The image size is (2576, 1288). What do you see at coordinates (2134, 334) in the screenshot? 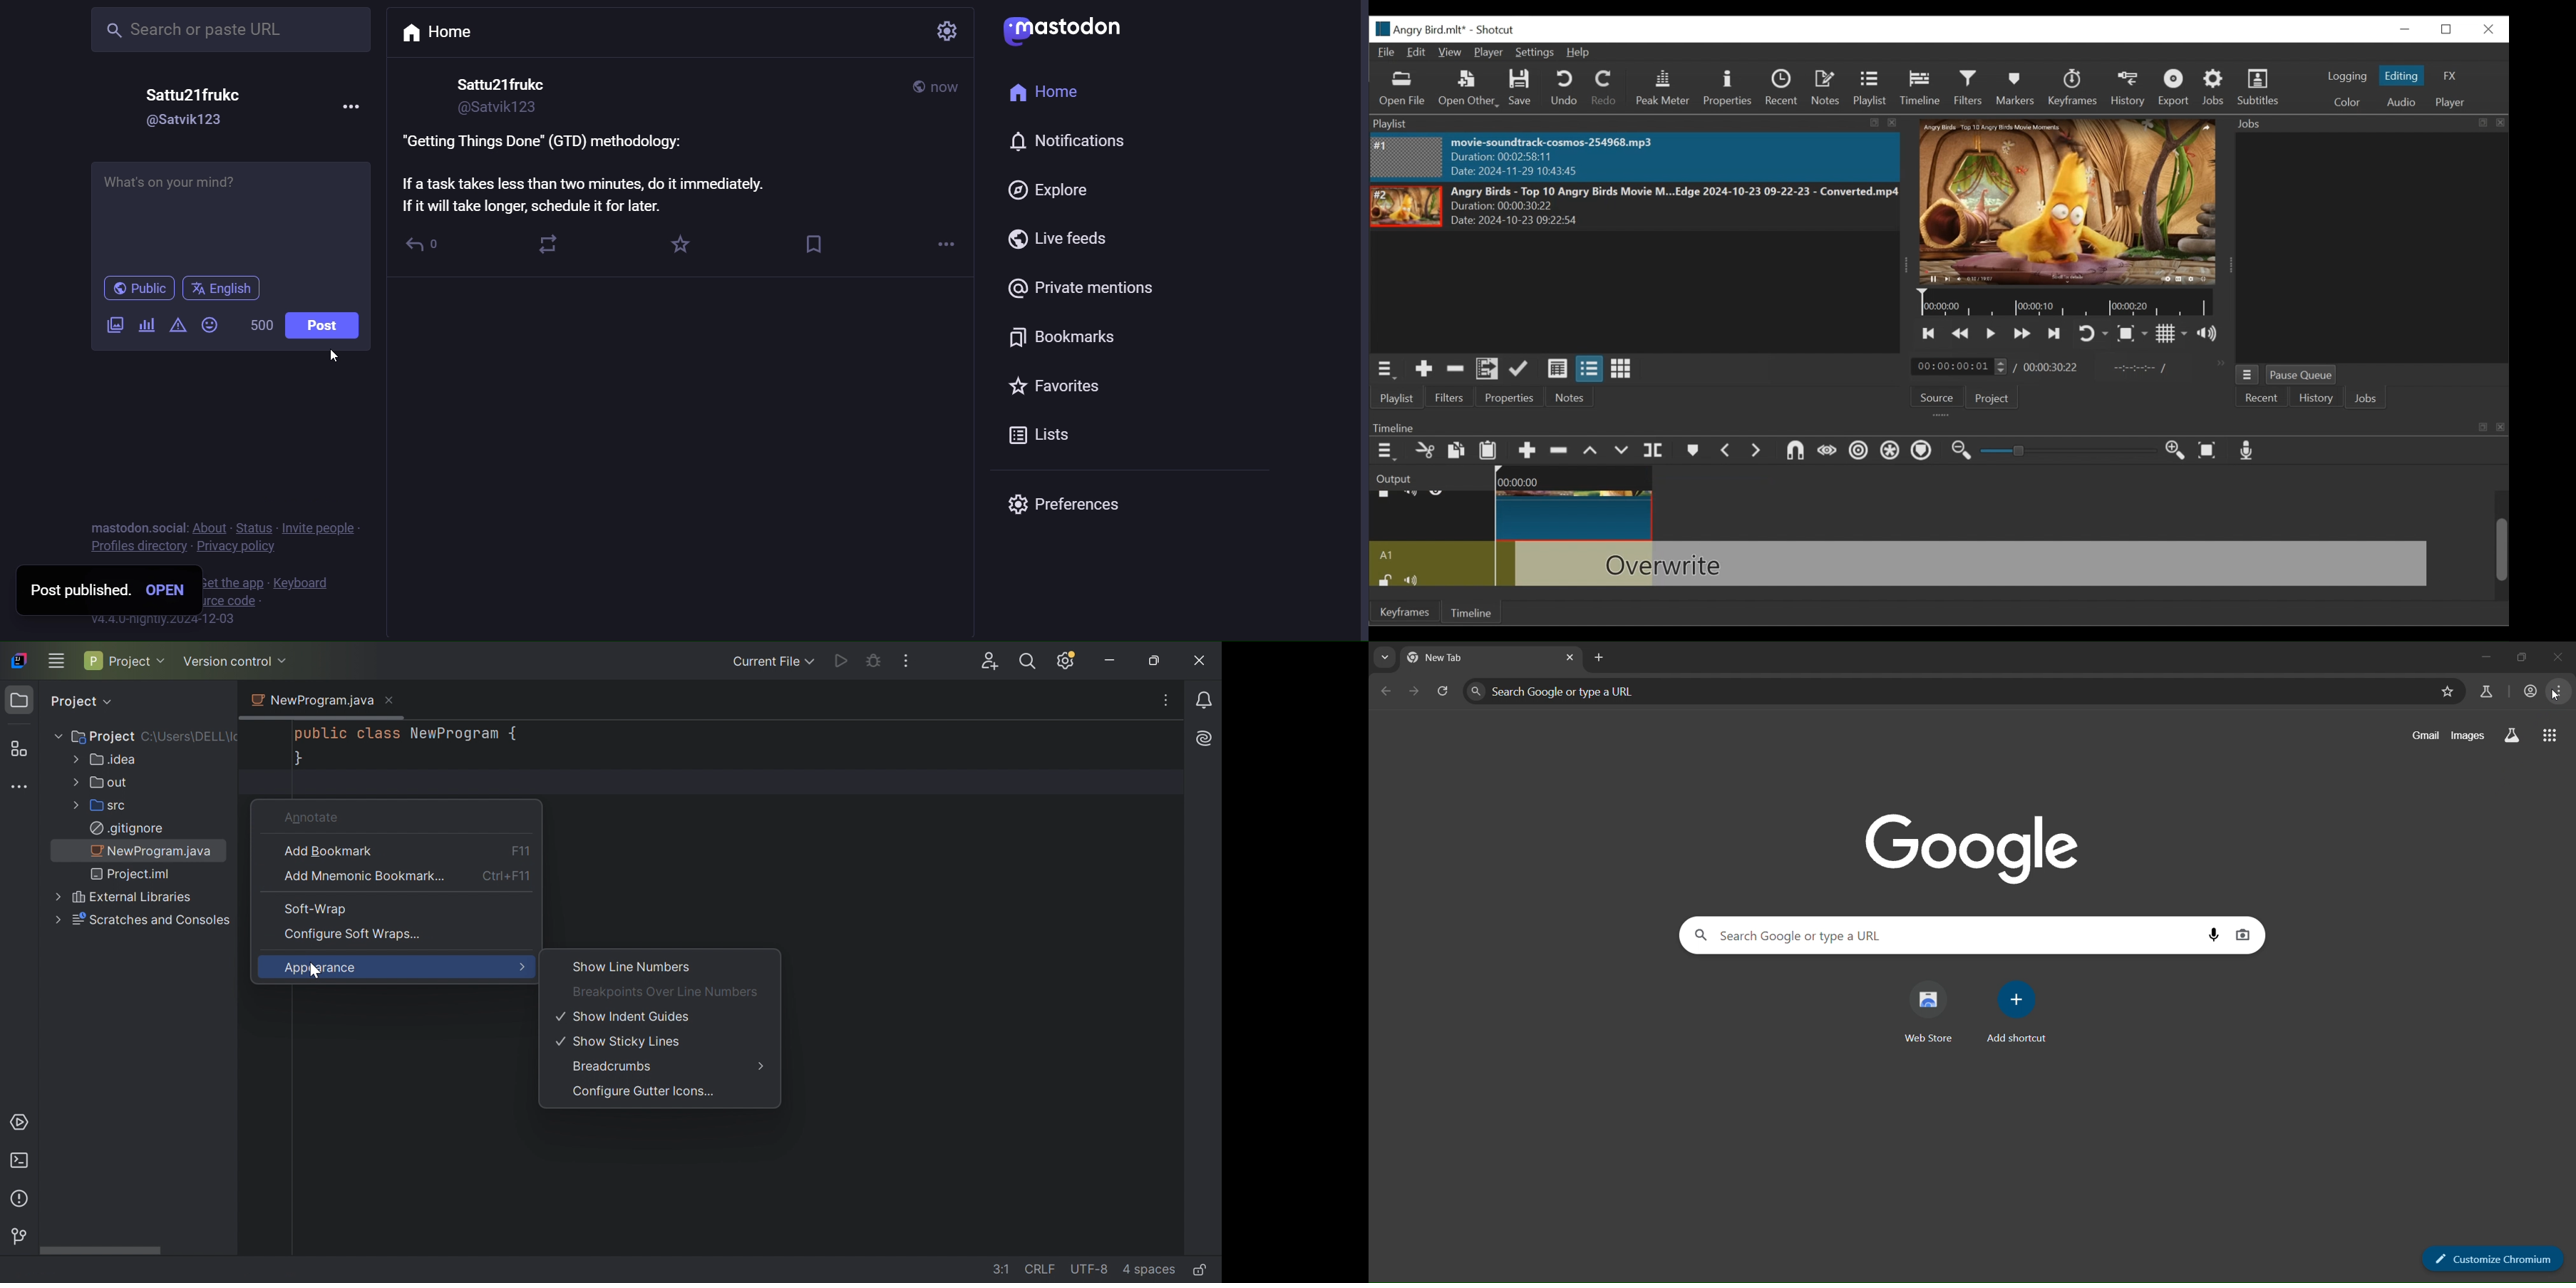
I see `Toggle Zoom` at bounding box center [2134, 334].